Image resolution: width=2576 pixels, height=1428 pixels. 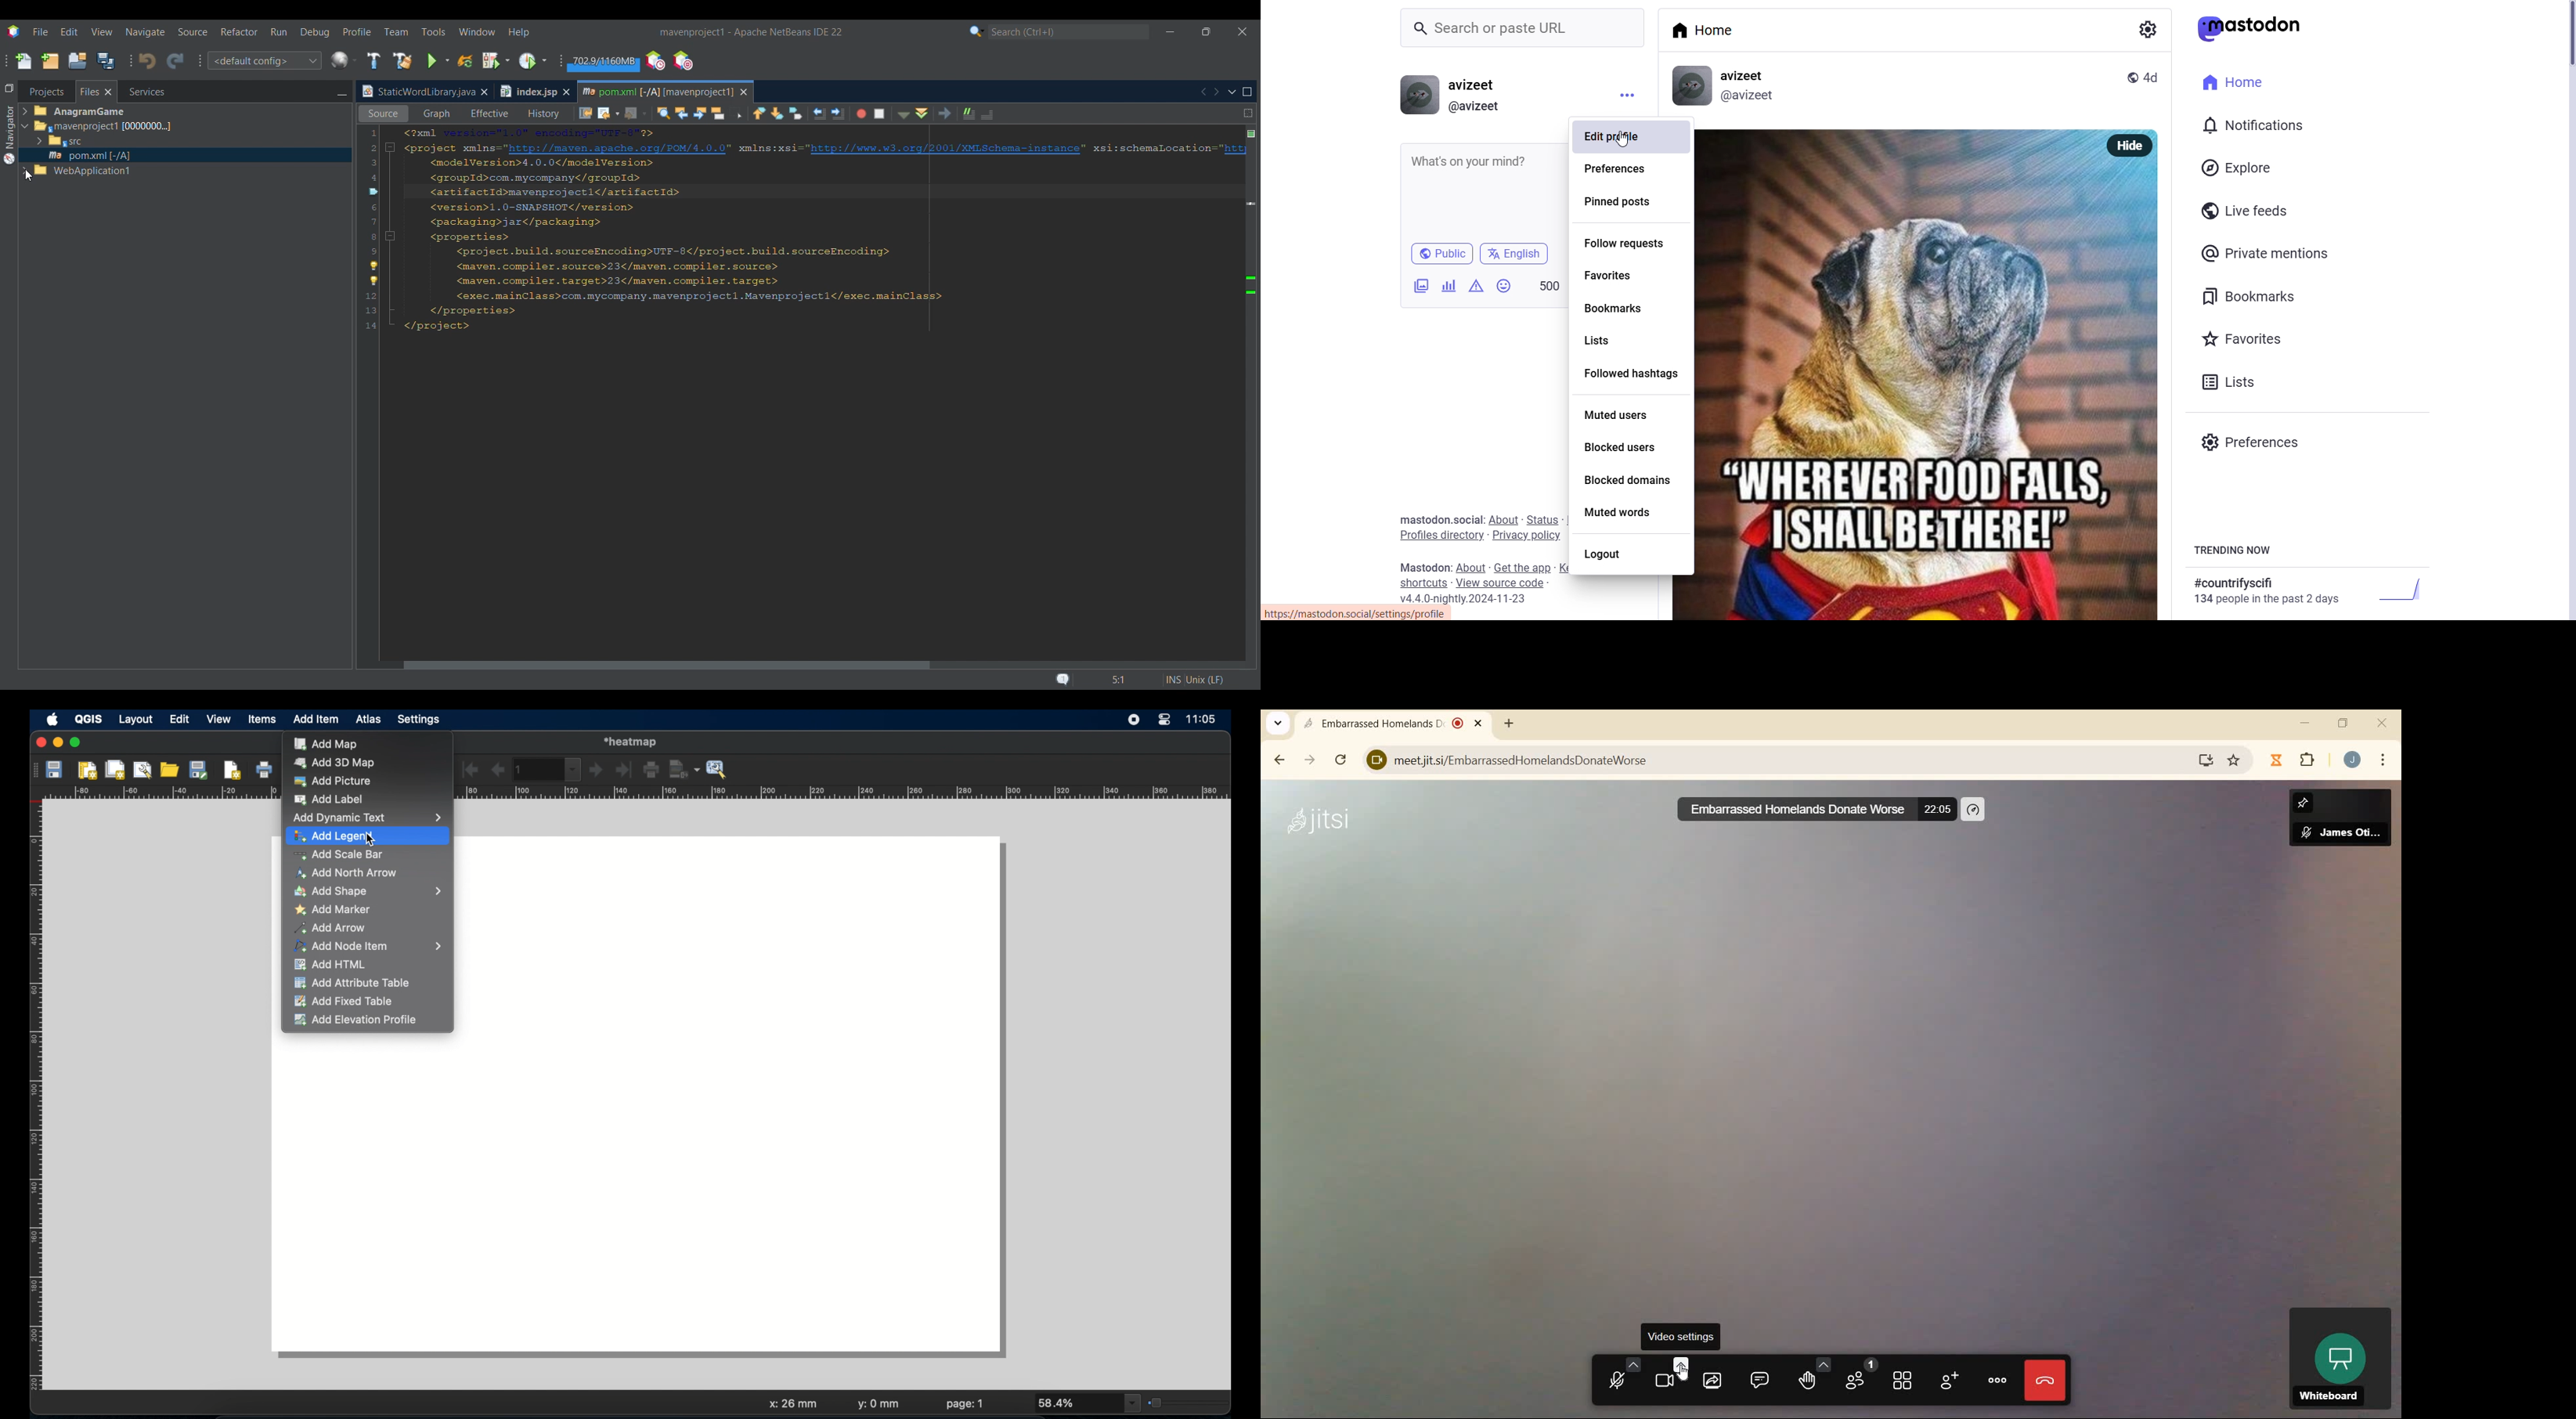 What do you see at coordinates (2239, 167) in the screenshot?
I see `explore` at bounding box center [2239, 167].